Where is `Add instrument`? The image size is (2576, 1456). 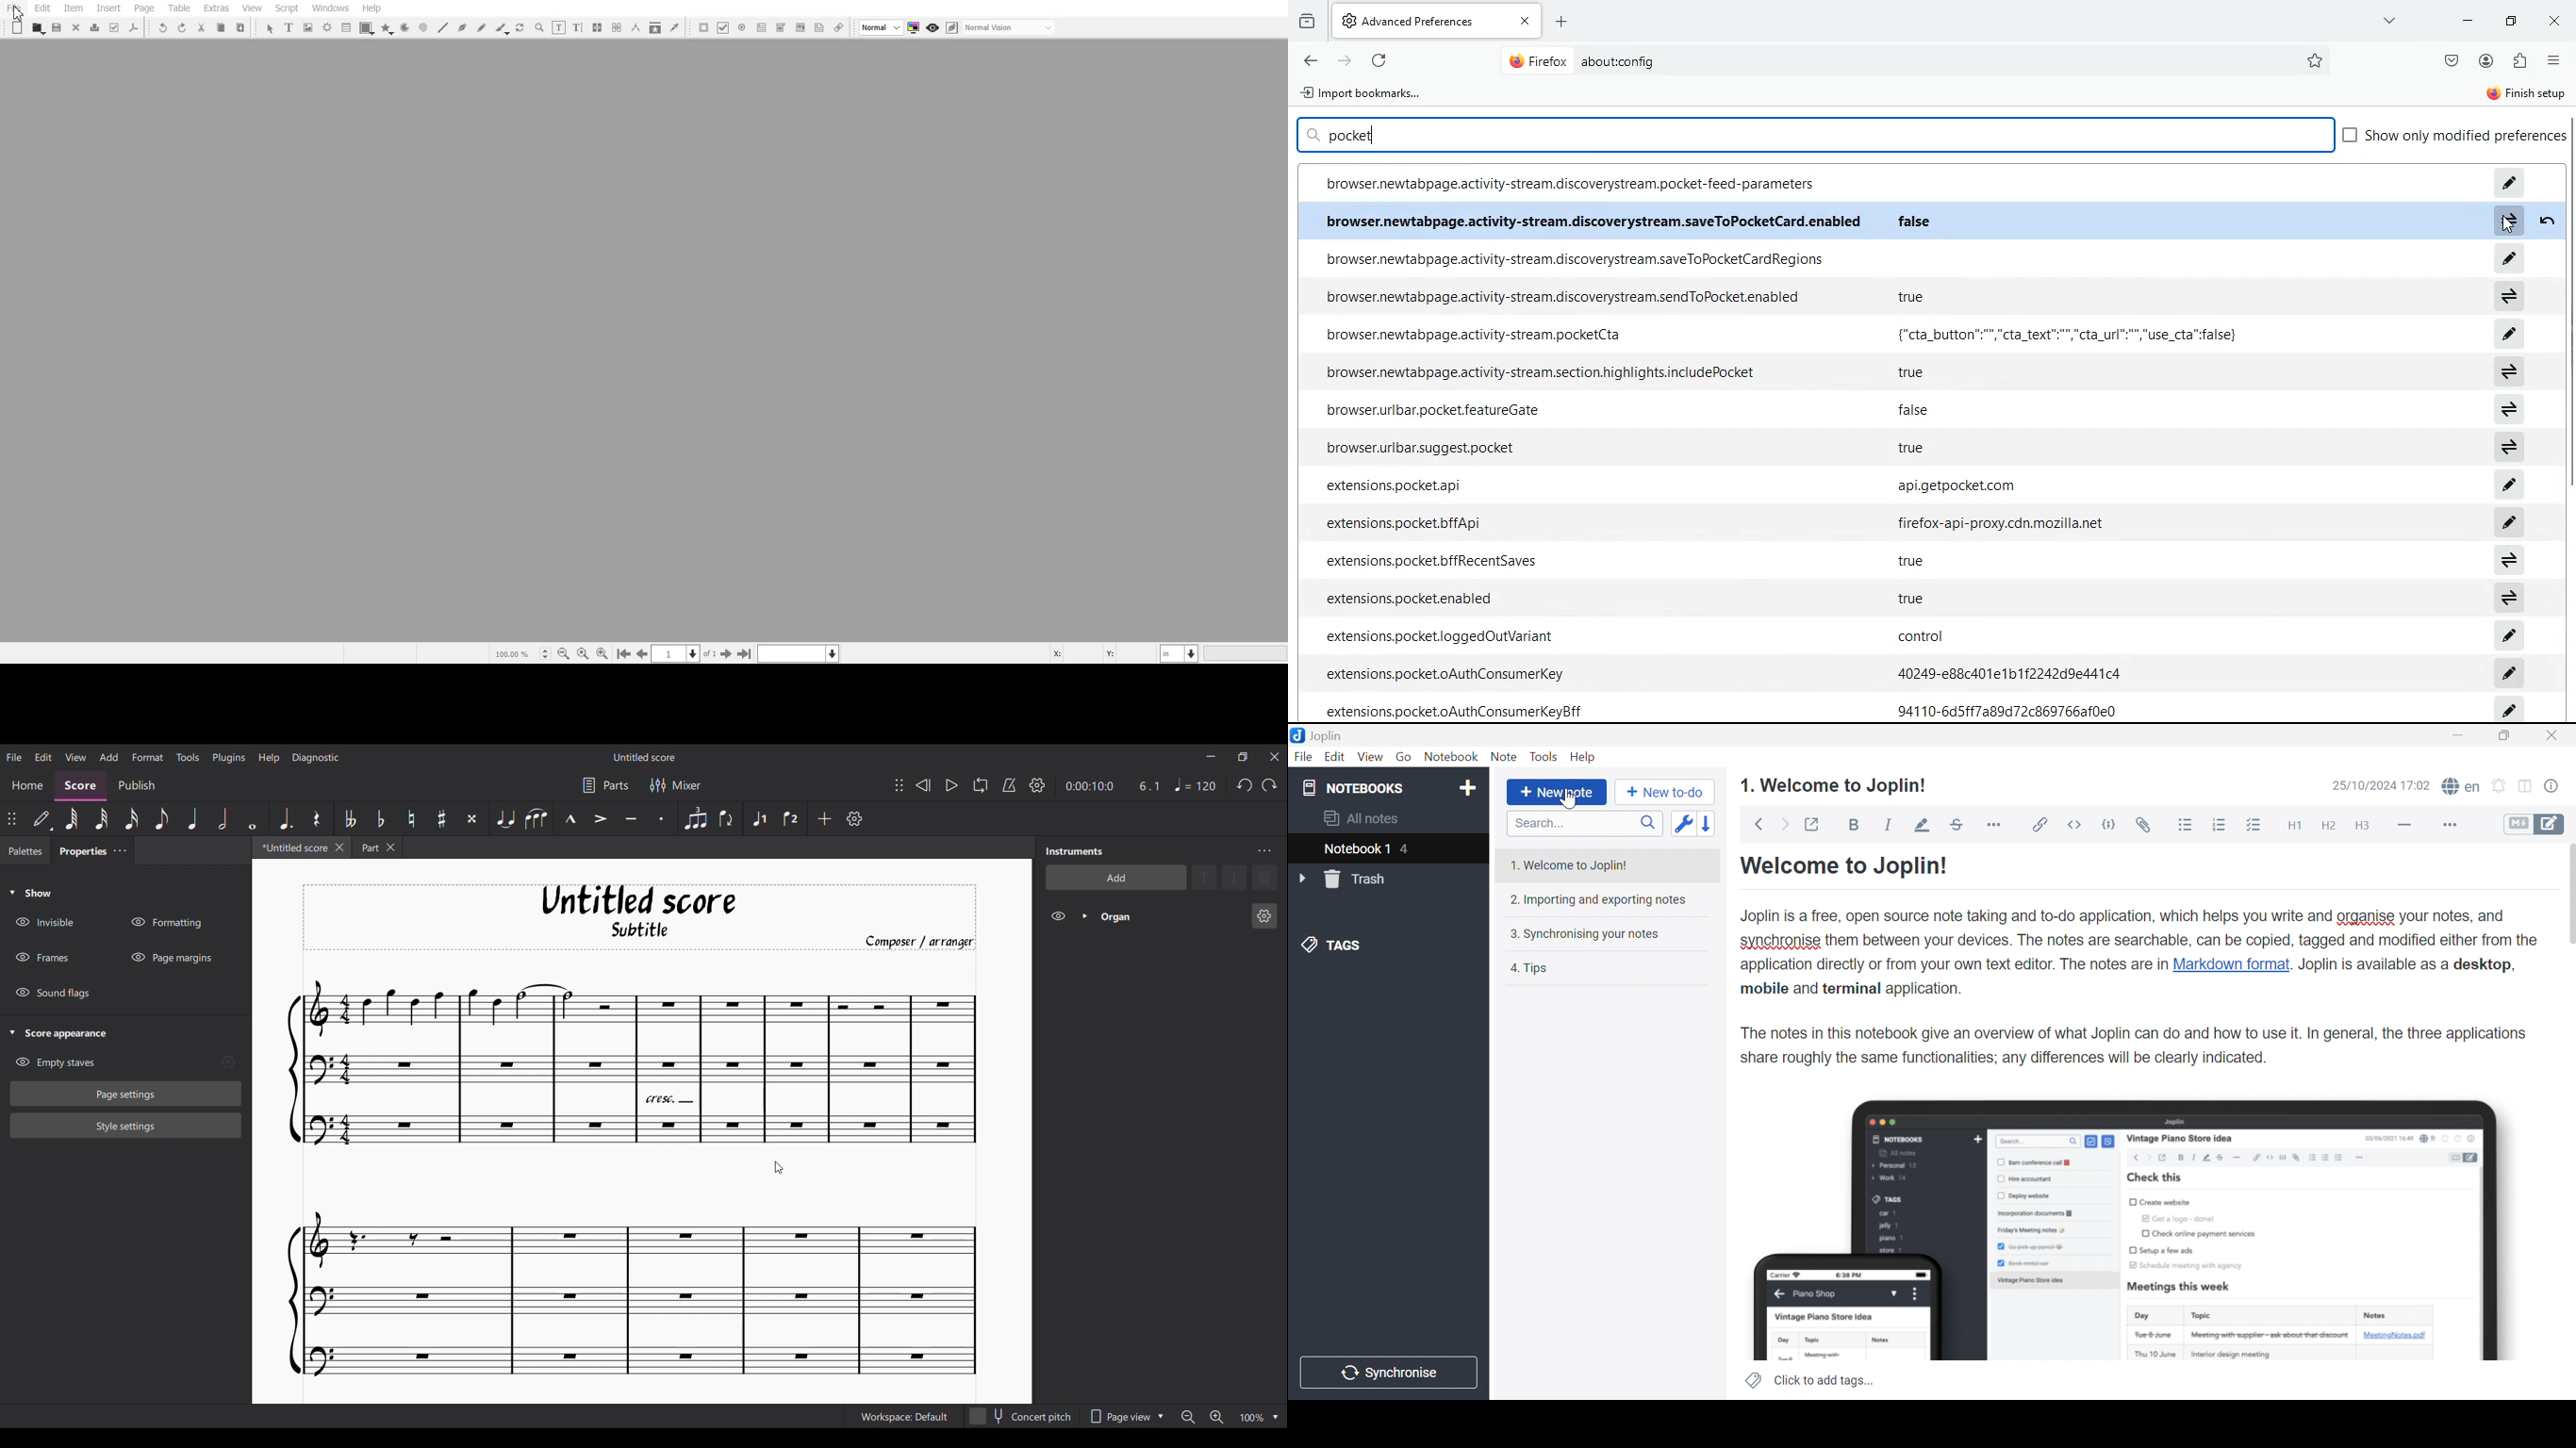
Add instrument is located at coordinates (1116, 877).